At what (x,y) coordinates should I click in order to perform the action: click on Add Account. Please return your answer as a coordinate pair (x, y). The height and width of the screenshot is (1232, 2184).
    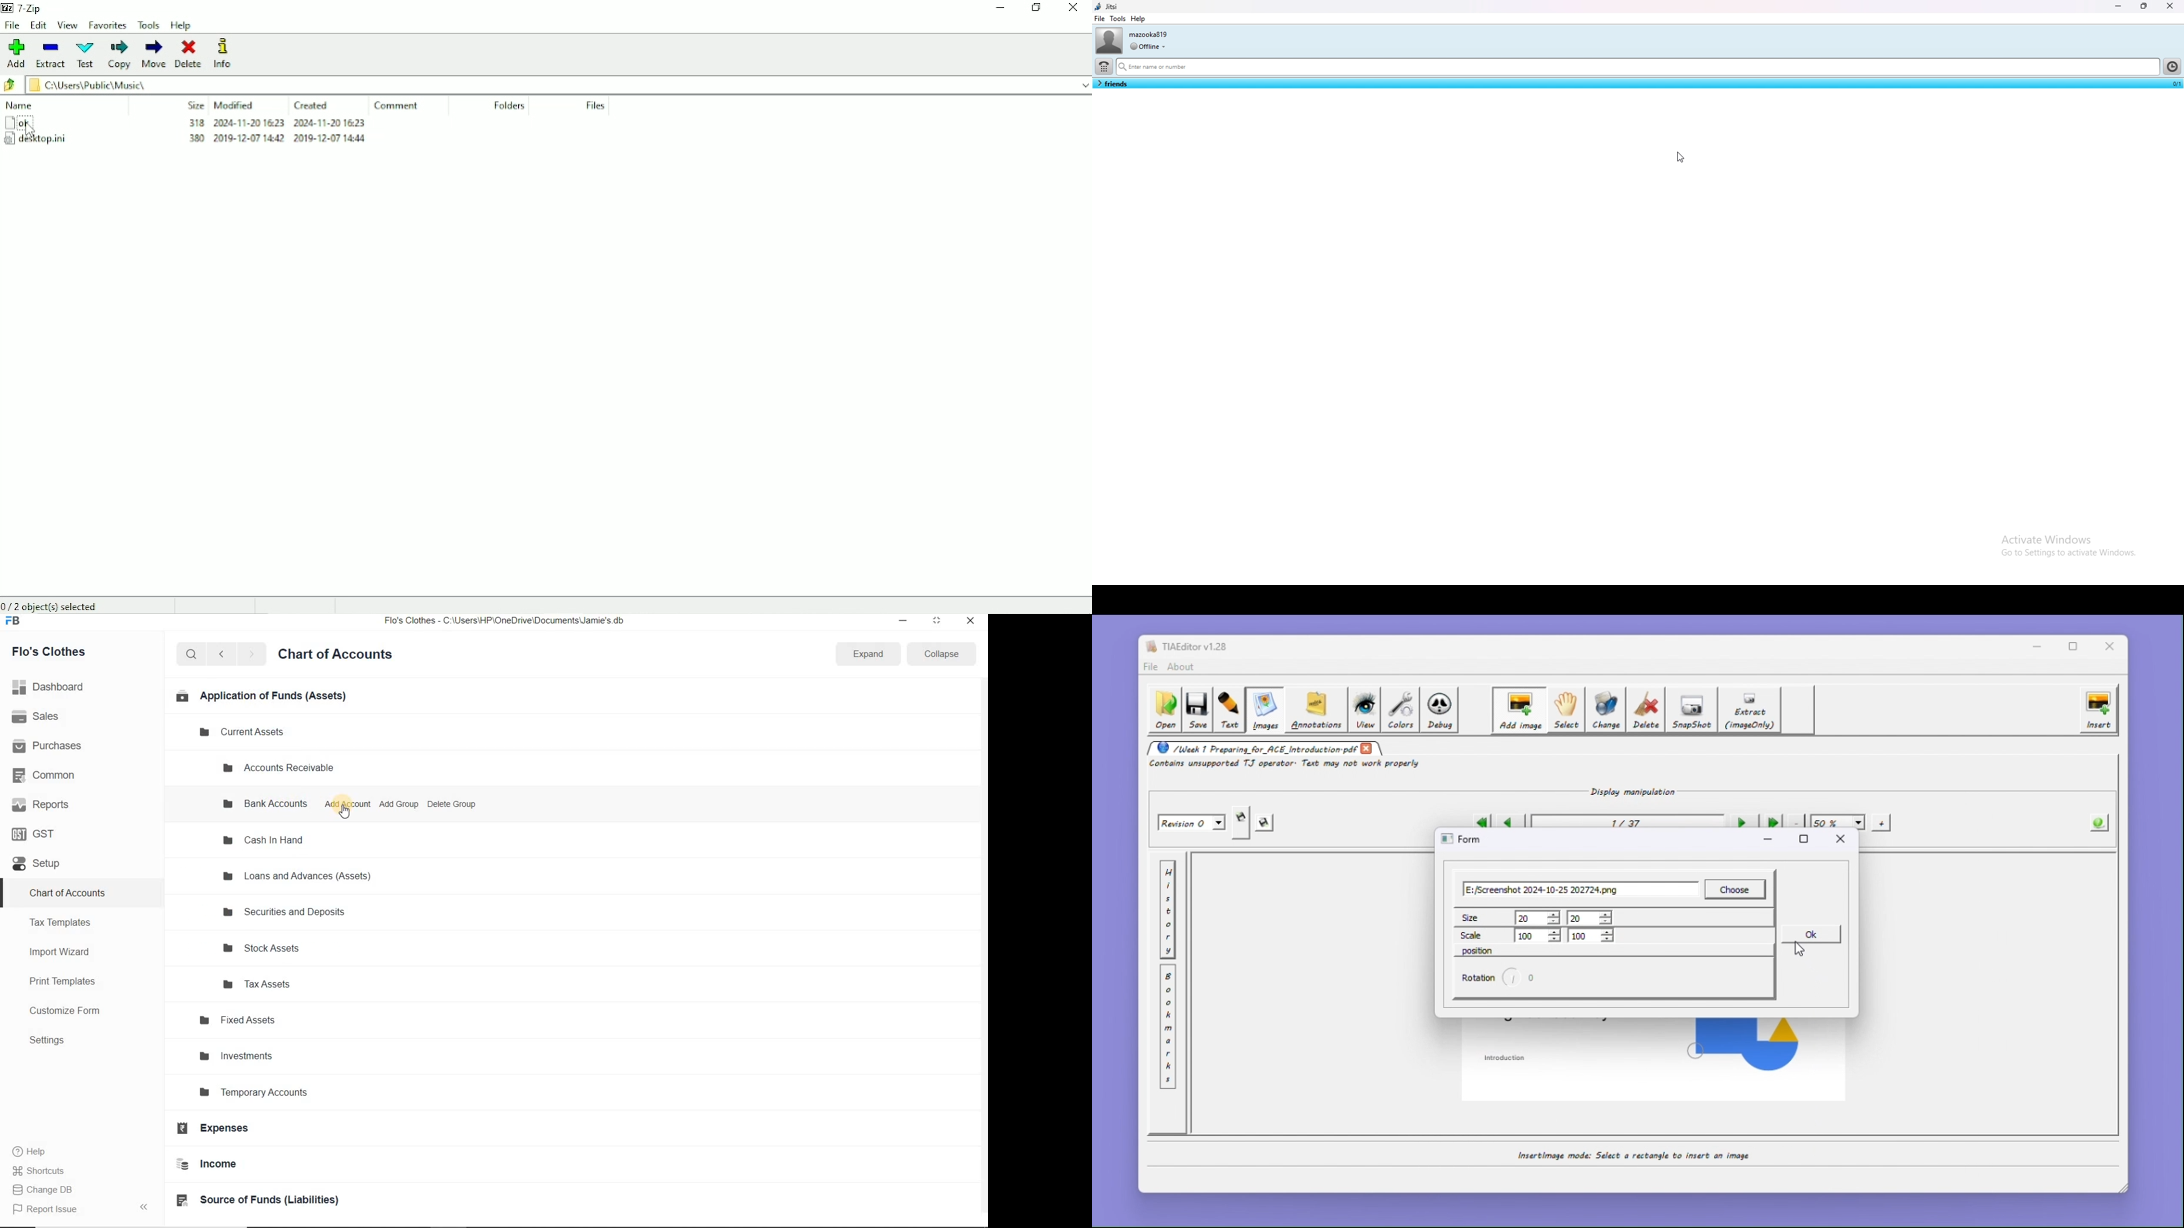
    Looking at the image, I should click on (348, 805).